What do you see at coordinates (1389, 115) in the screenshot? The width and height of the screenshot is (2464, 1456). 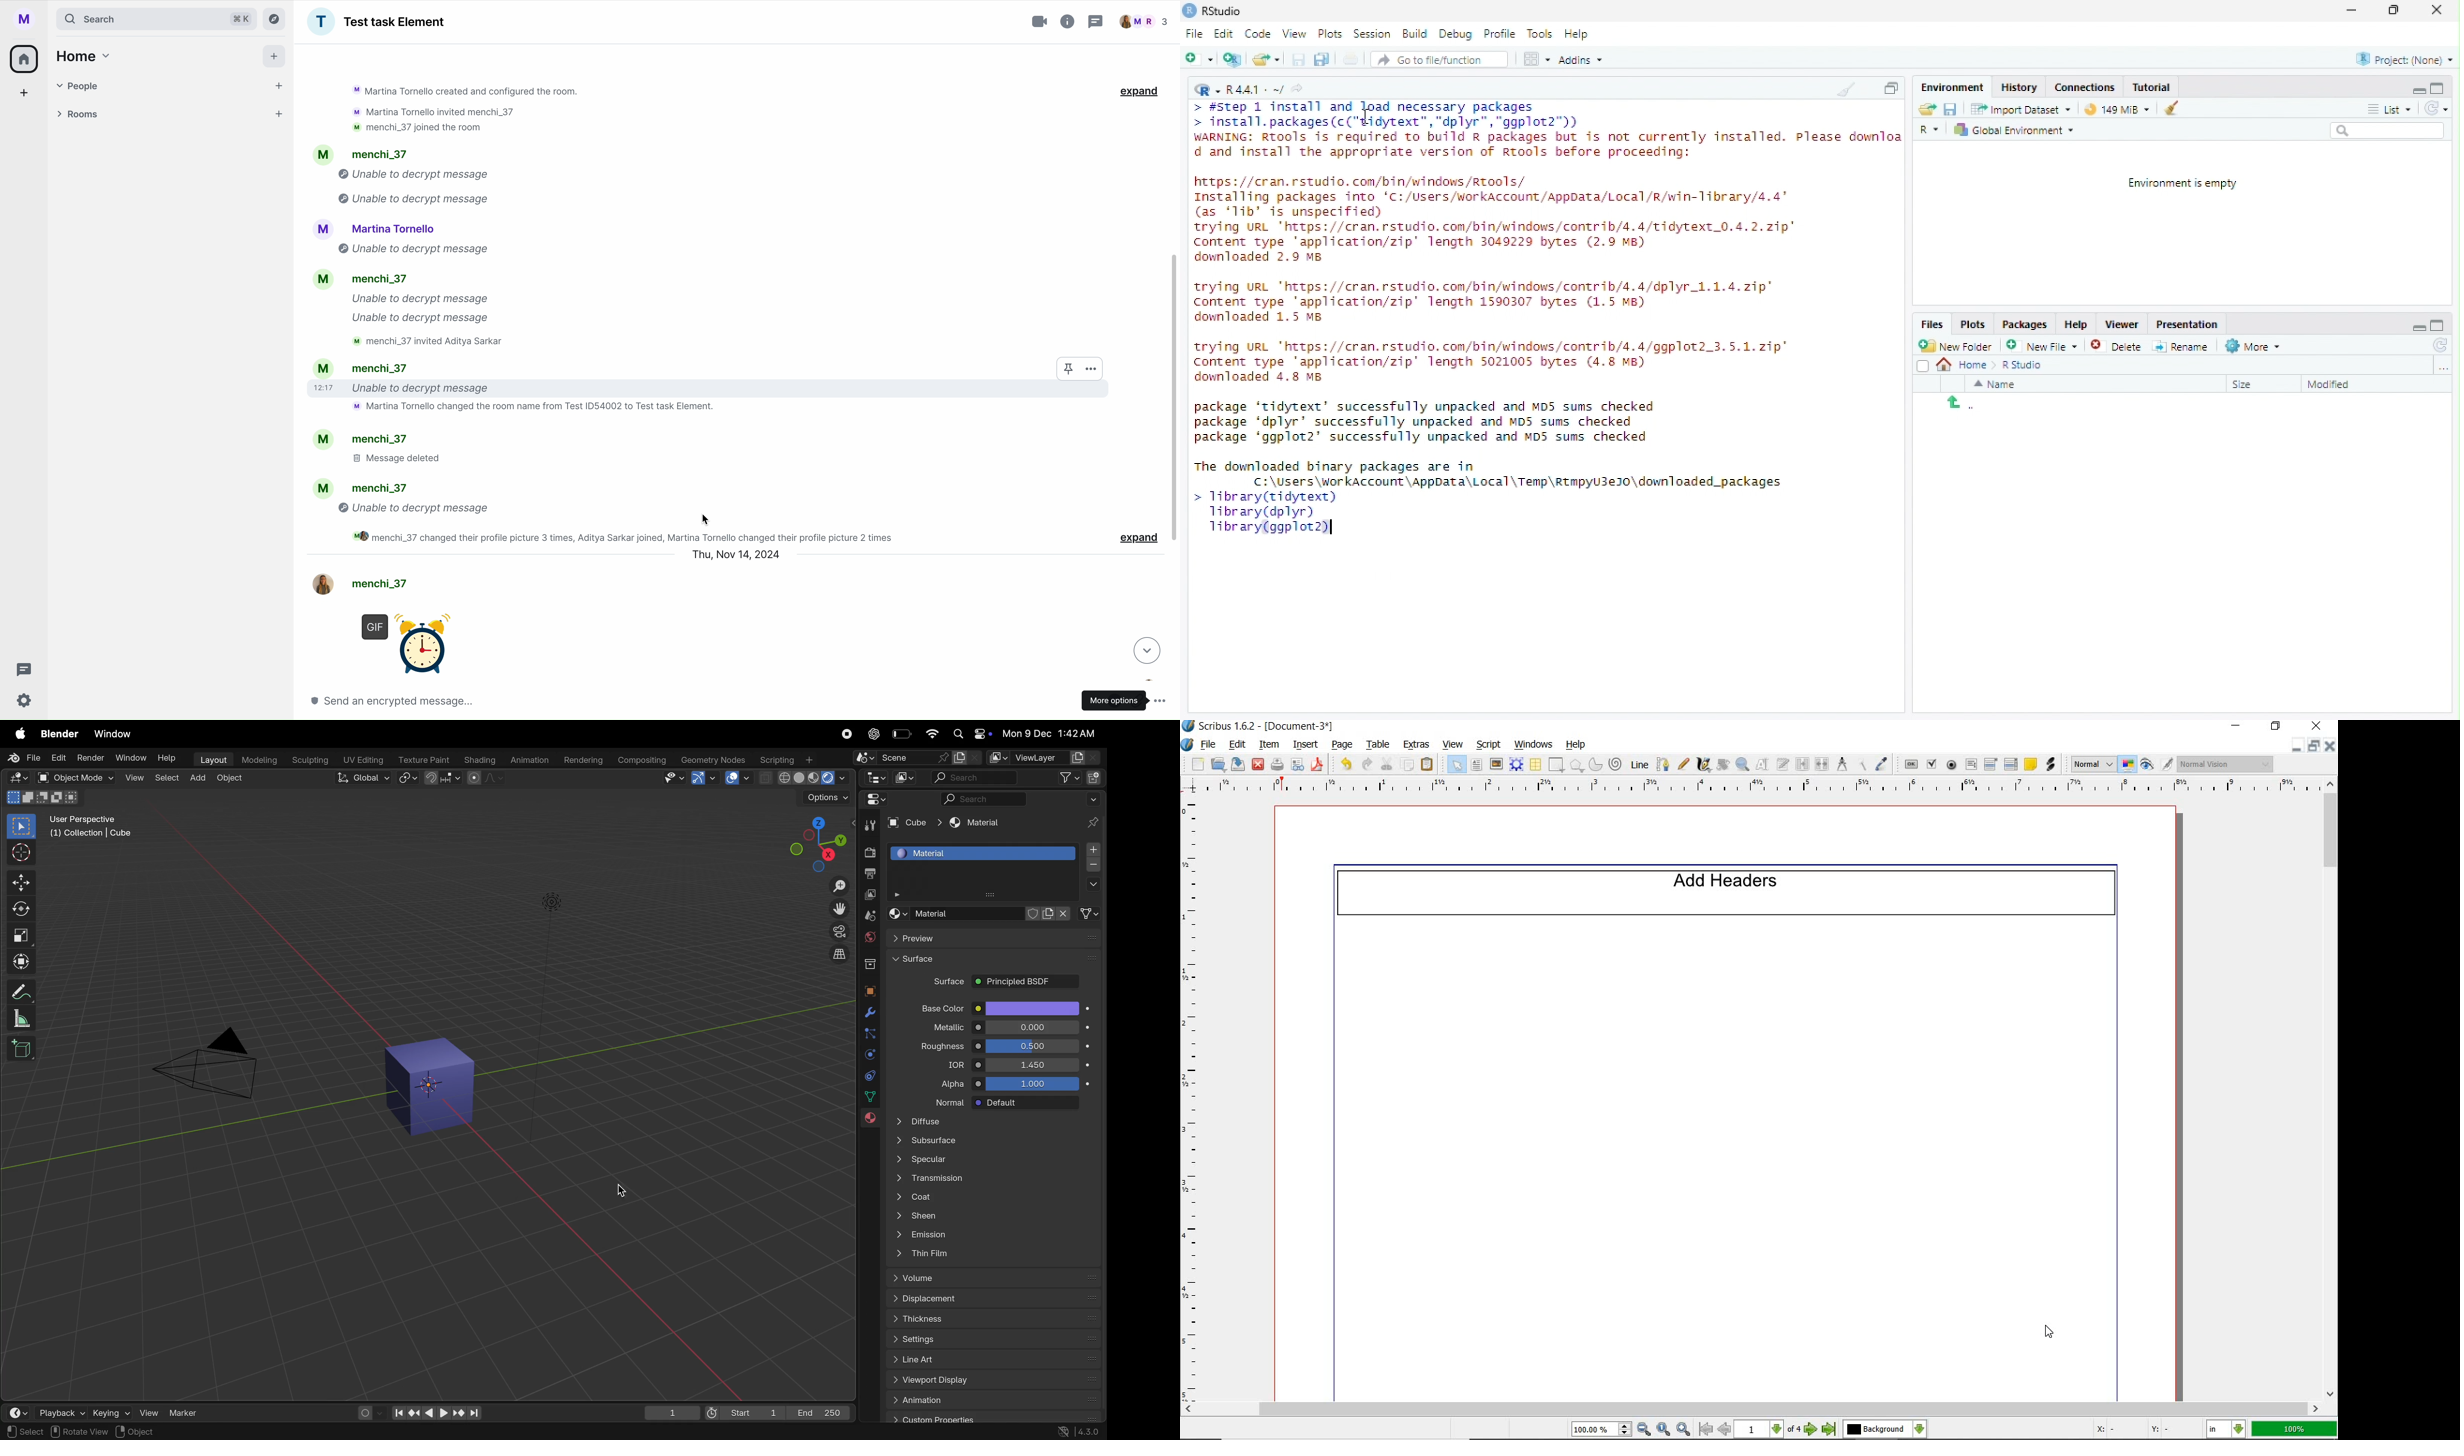 I see `2 tia]. packages CoC" Tl dytent sqnlye nodes
> install. packages (c("didytext", "dplyr", “ggplot2"))` at bounding box center [1389, 115].